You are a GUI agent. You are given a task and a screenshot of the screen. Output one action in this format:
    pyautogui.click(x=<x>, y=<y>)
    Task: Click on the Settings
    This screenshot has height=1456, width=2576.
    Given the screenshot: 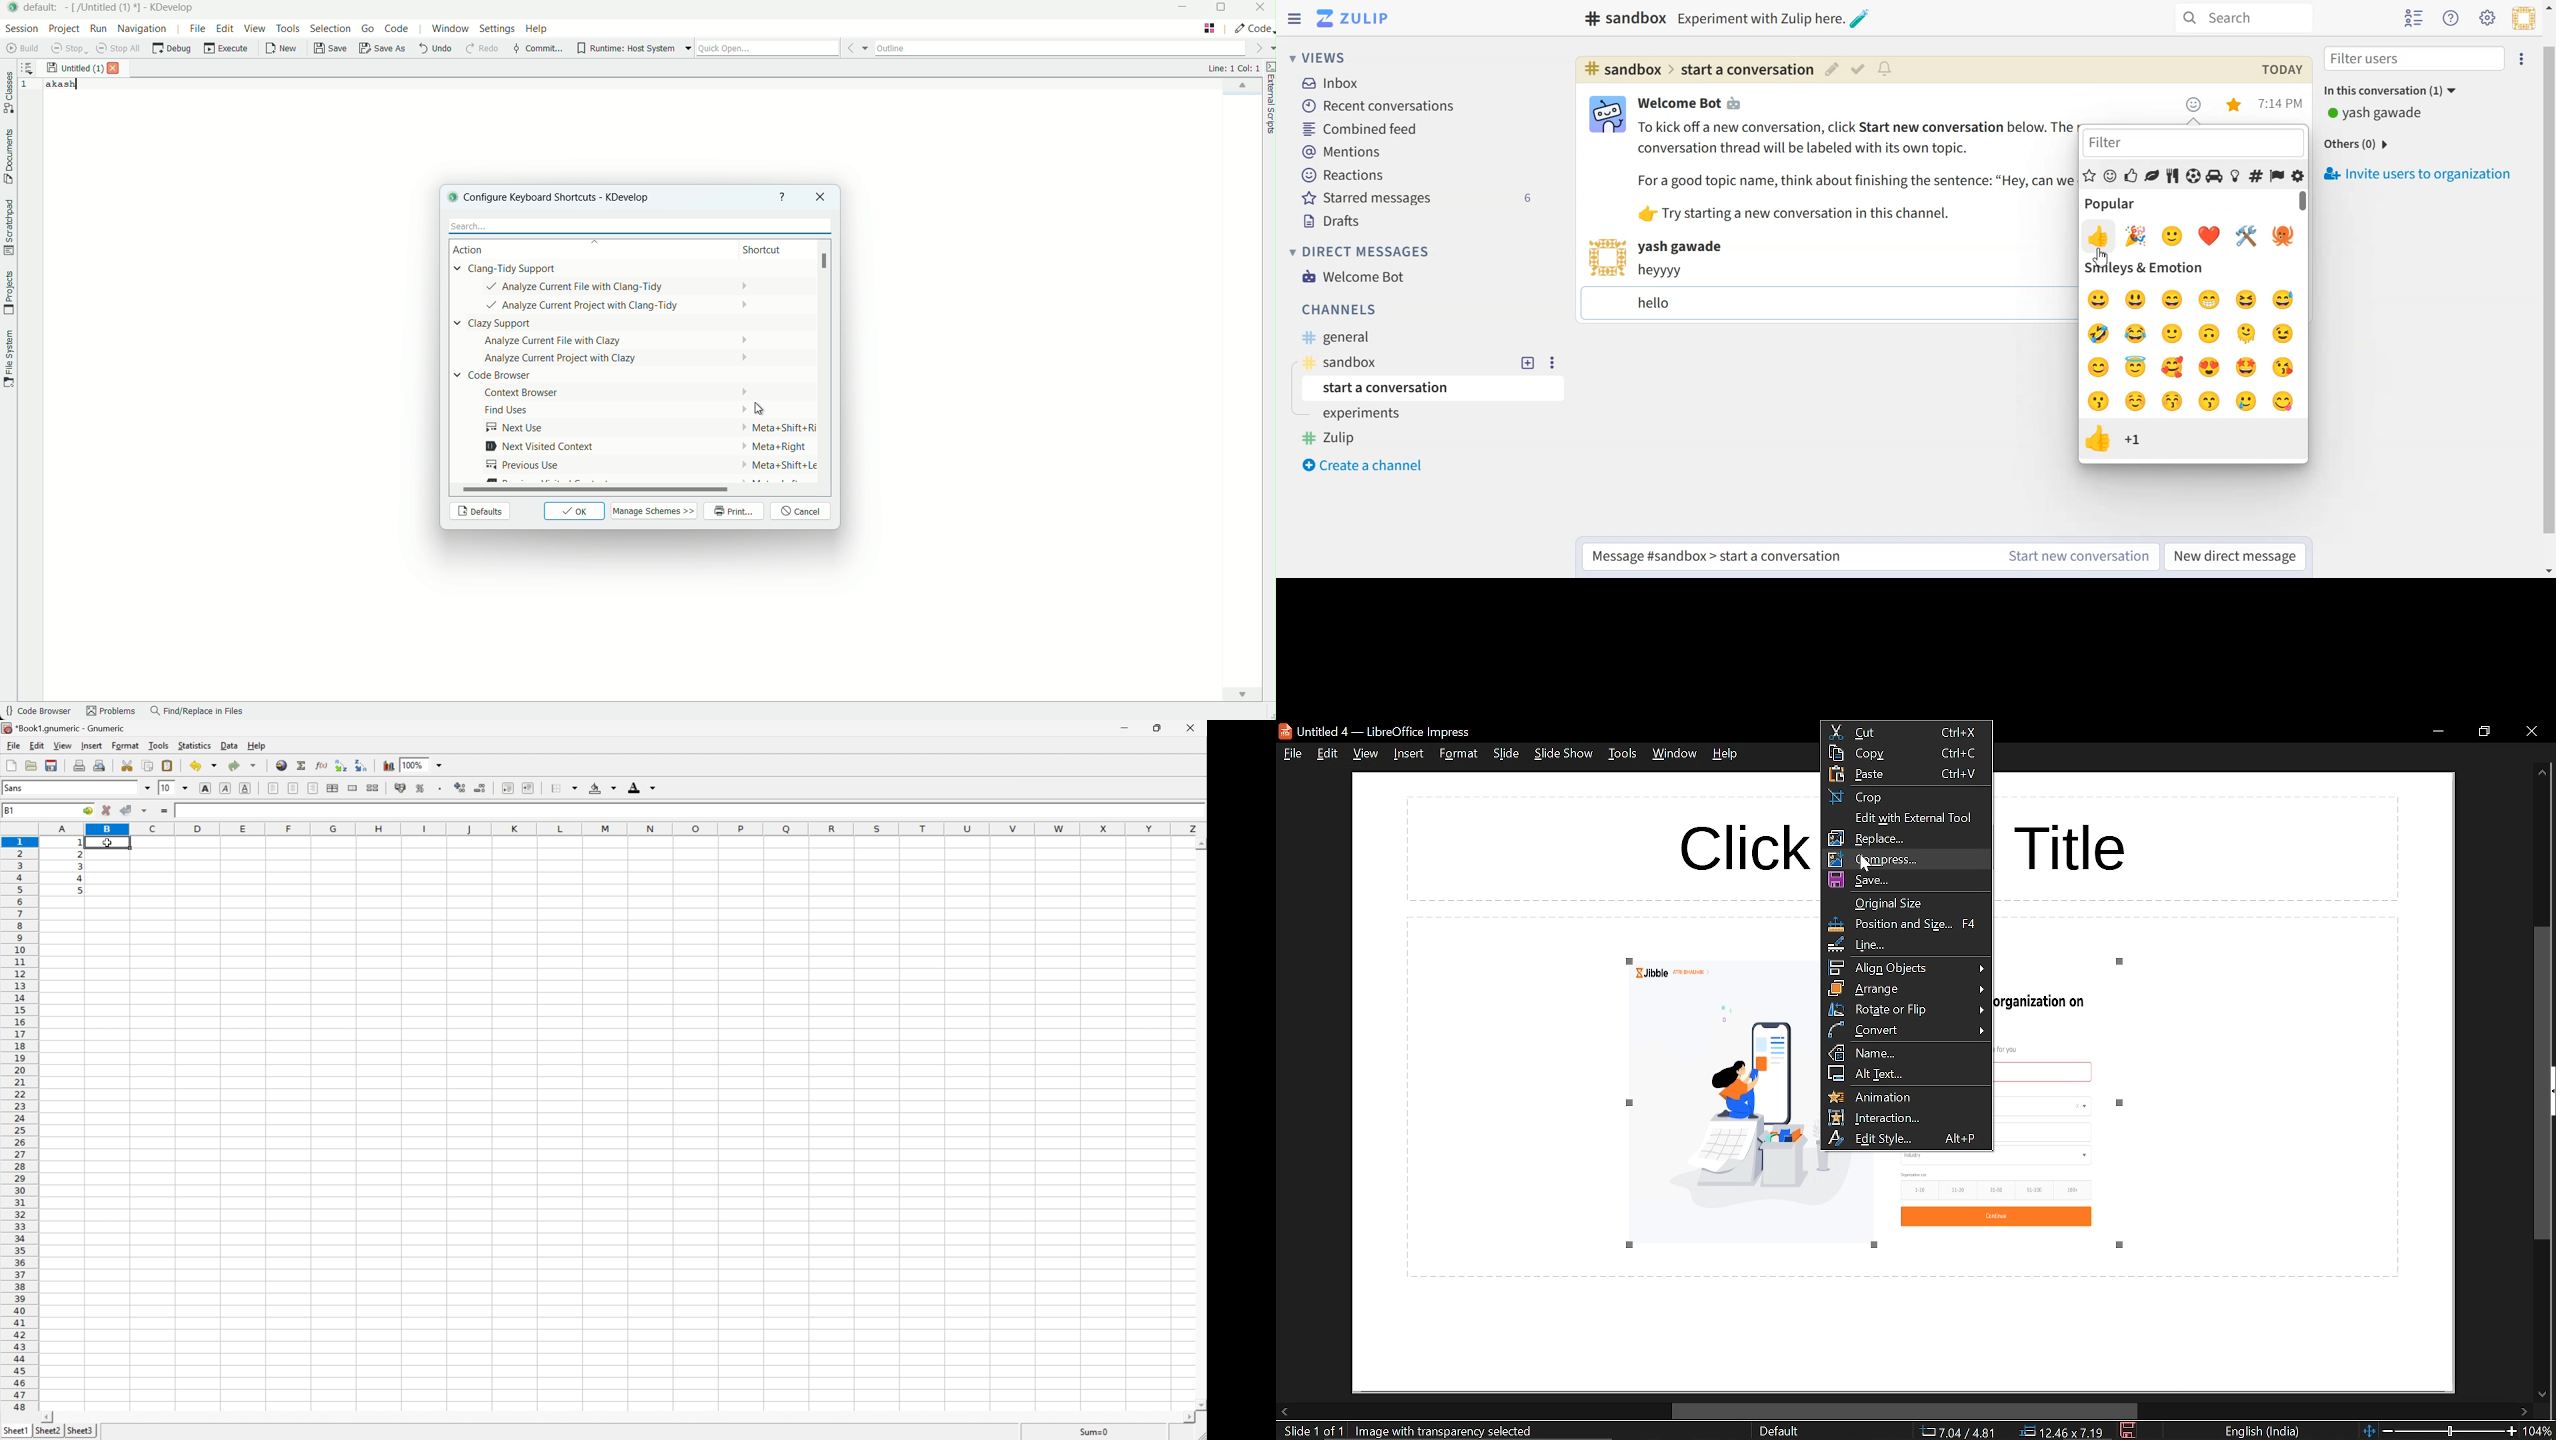 What is the action you would take?
    pyautogui.click(x=2216, y=105)
    